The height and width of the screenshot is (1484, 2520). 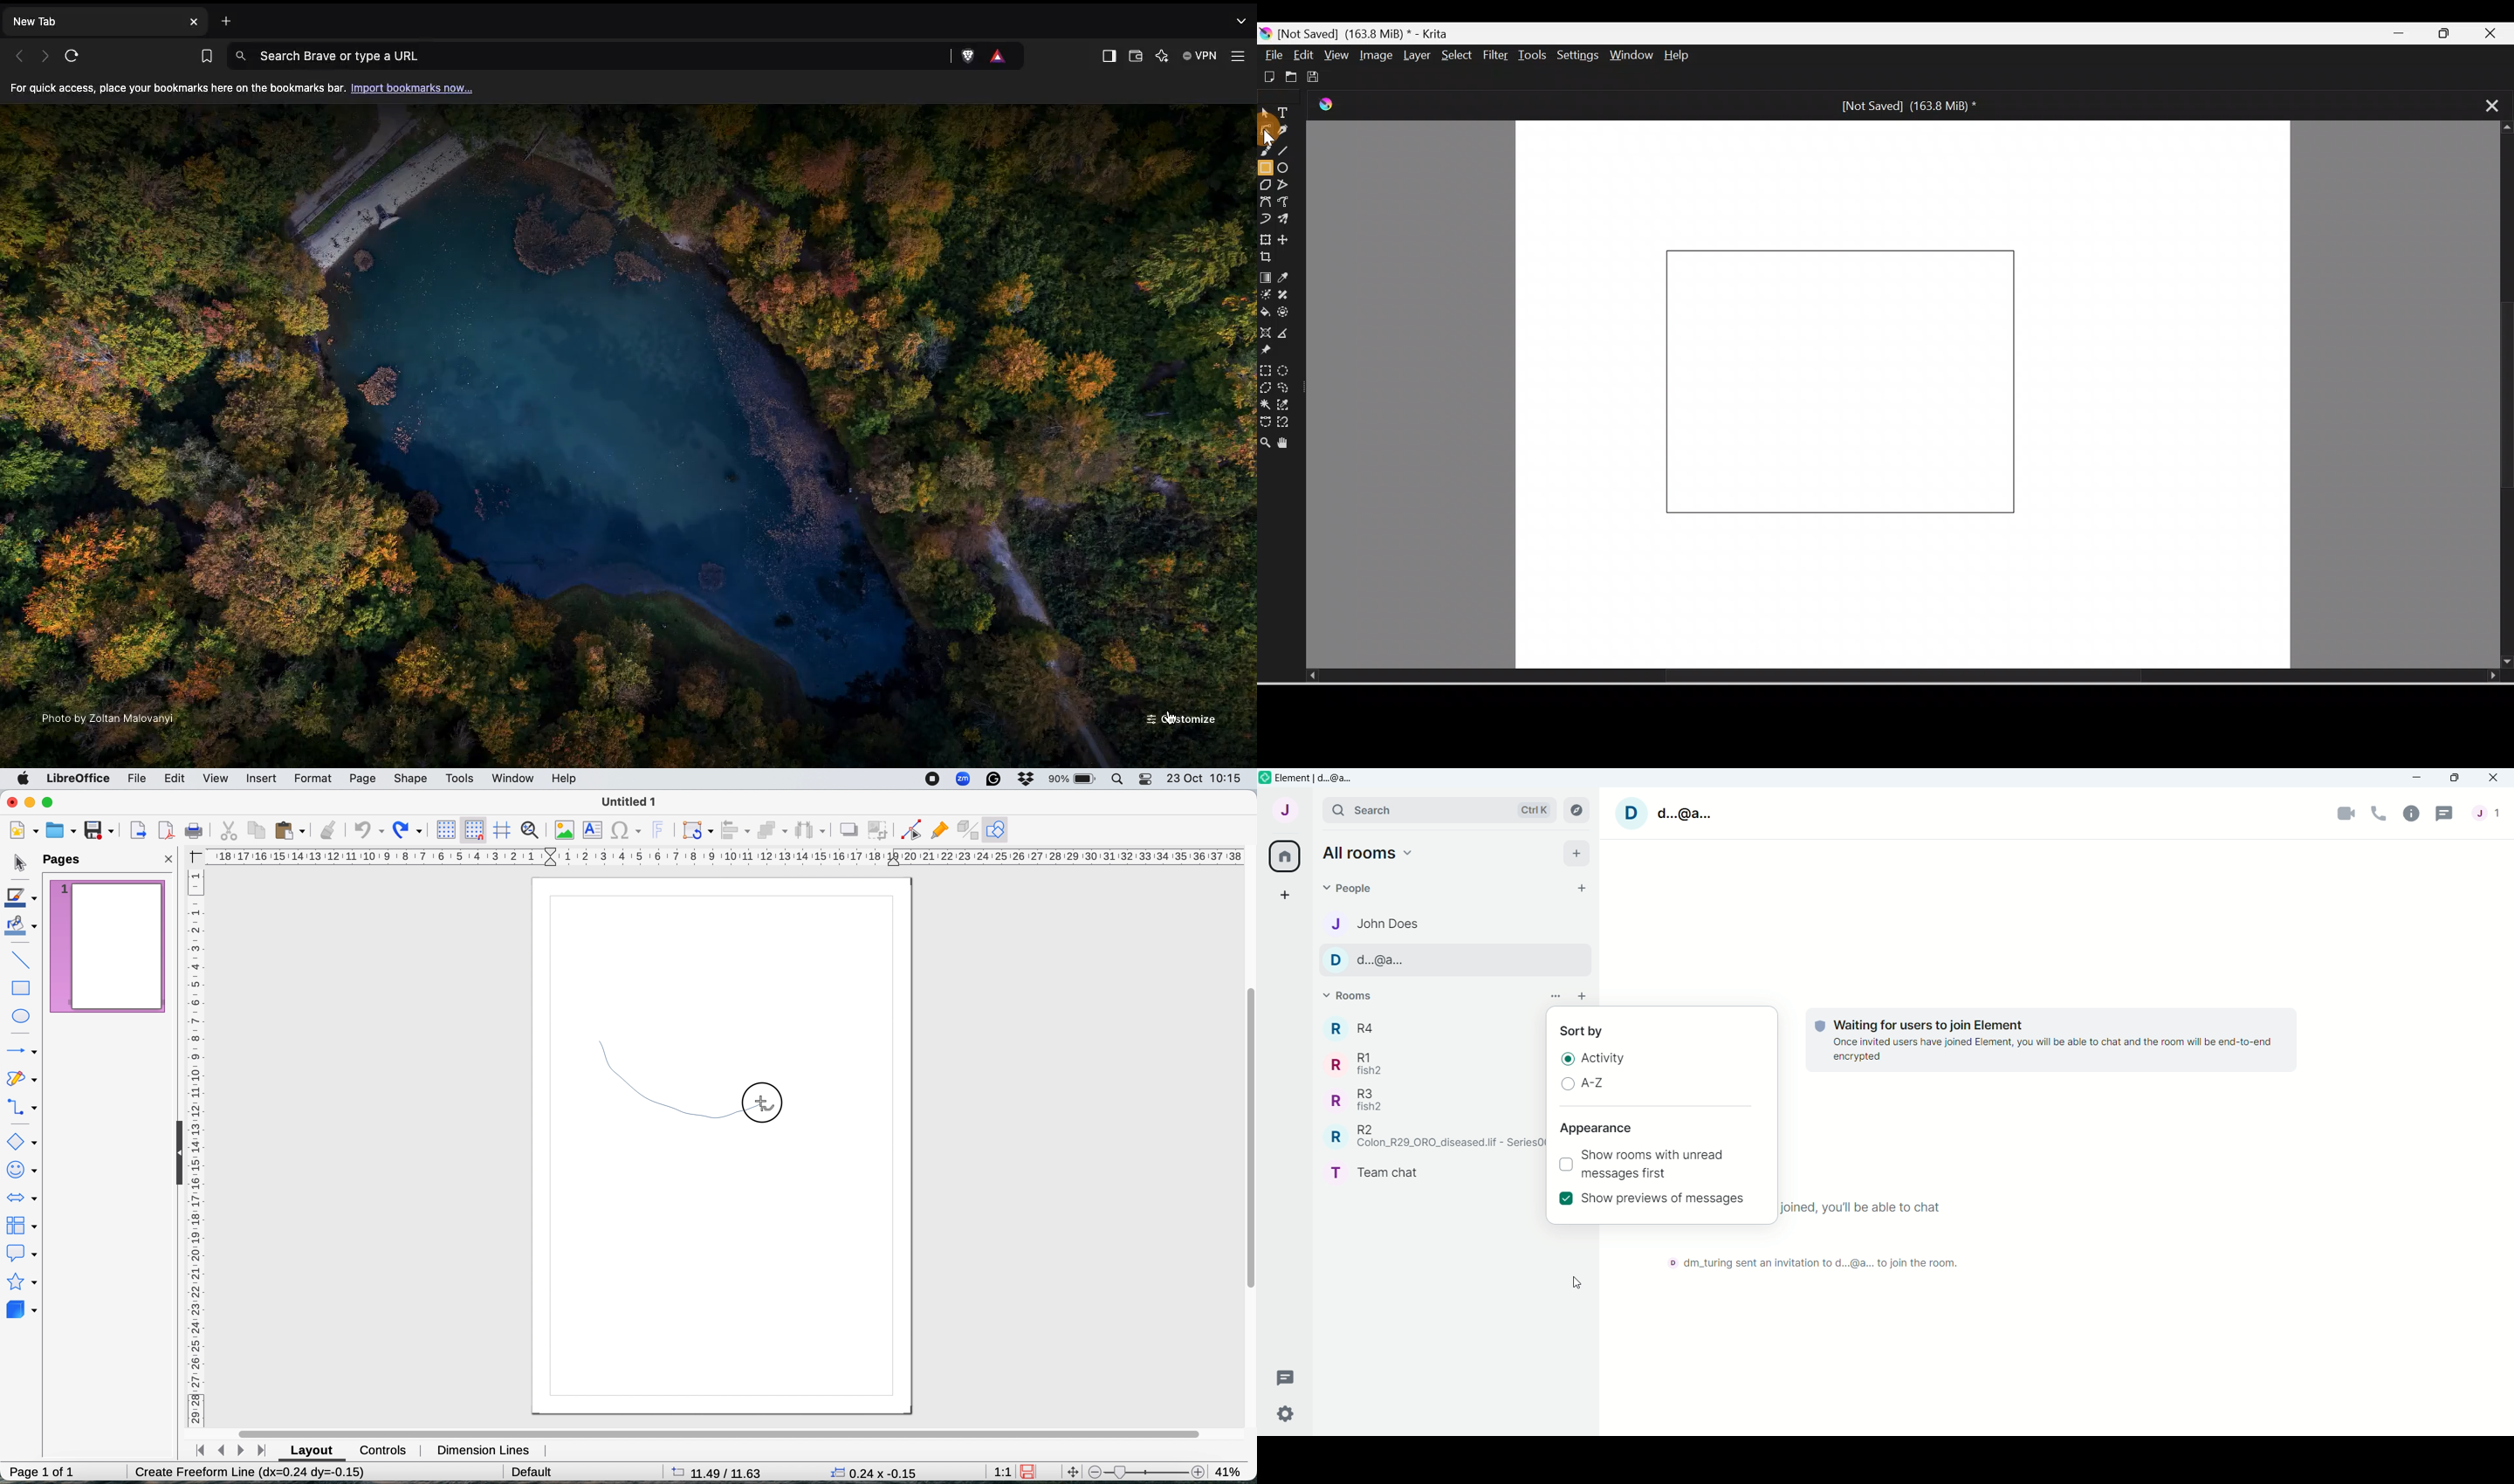 I want to click on A-Z, so click(x=1593, y=1084).